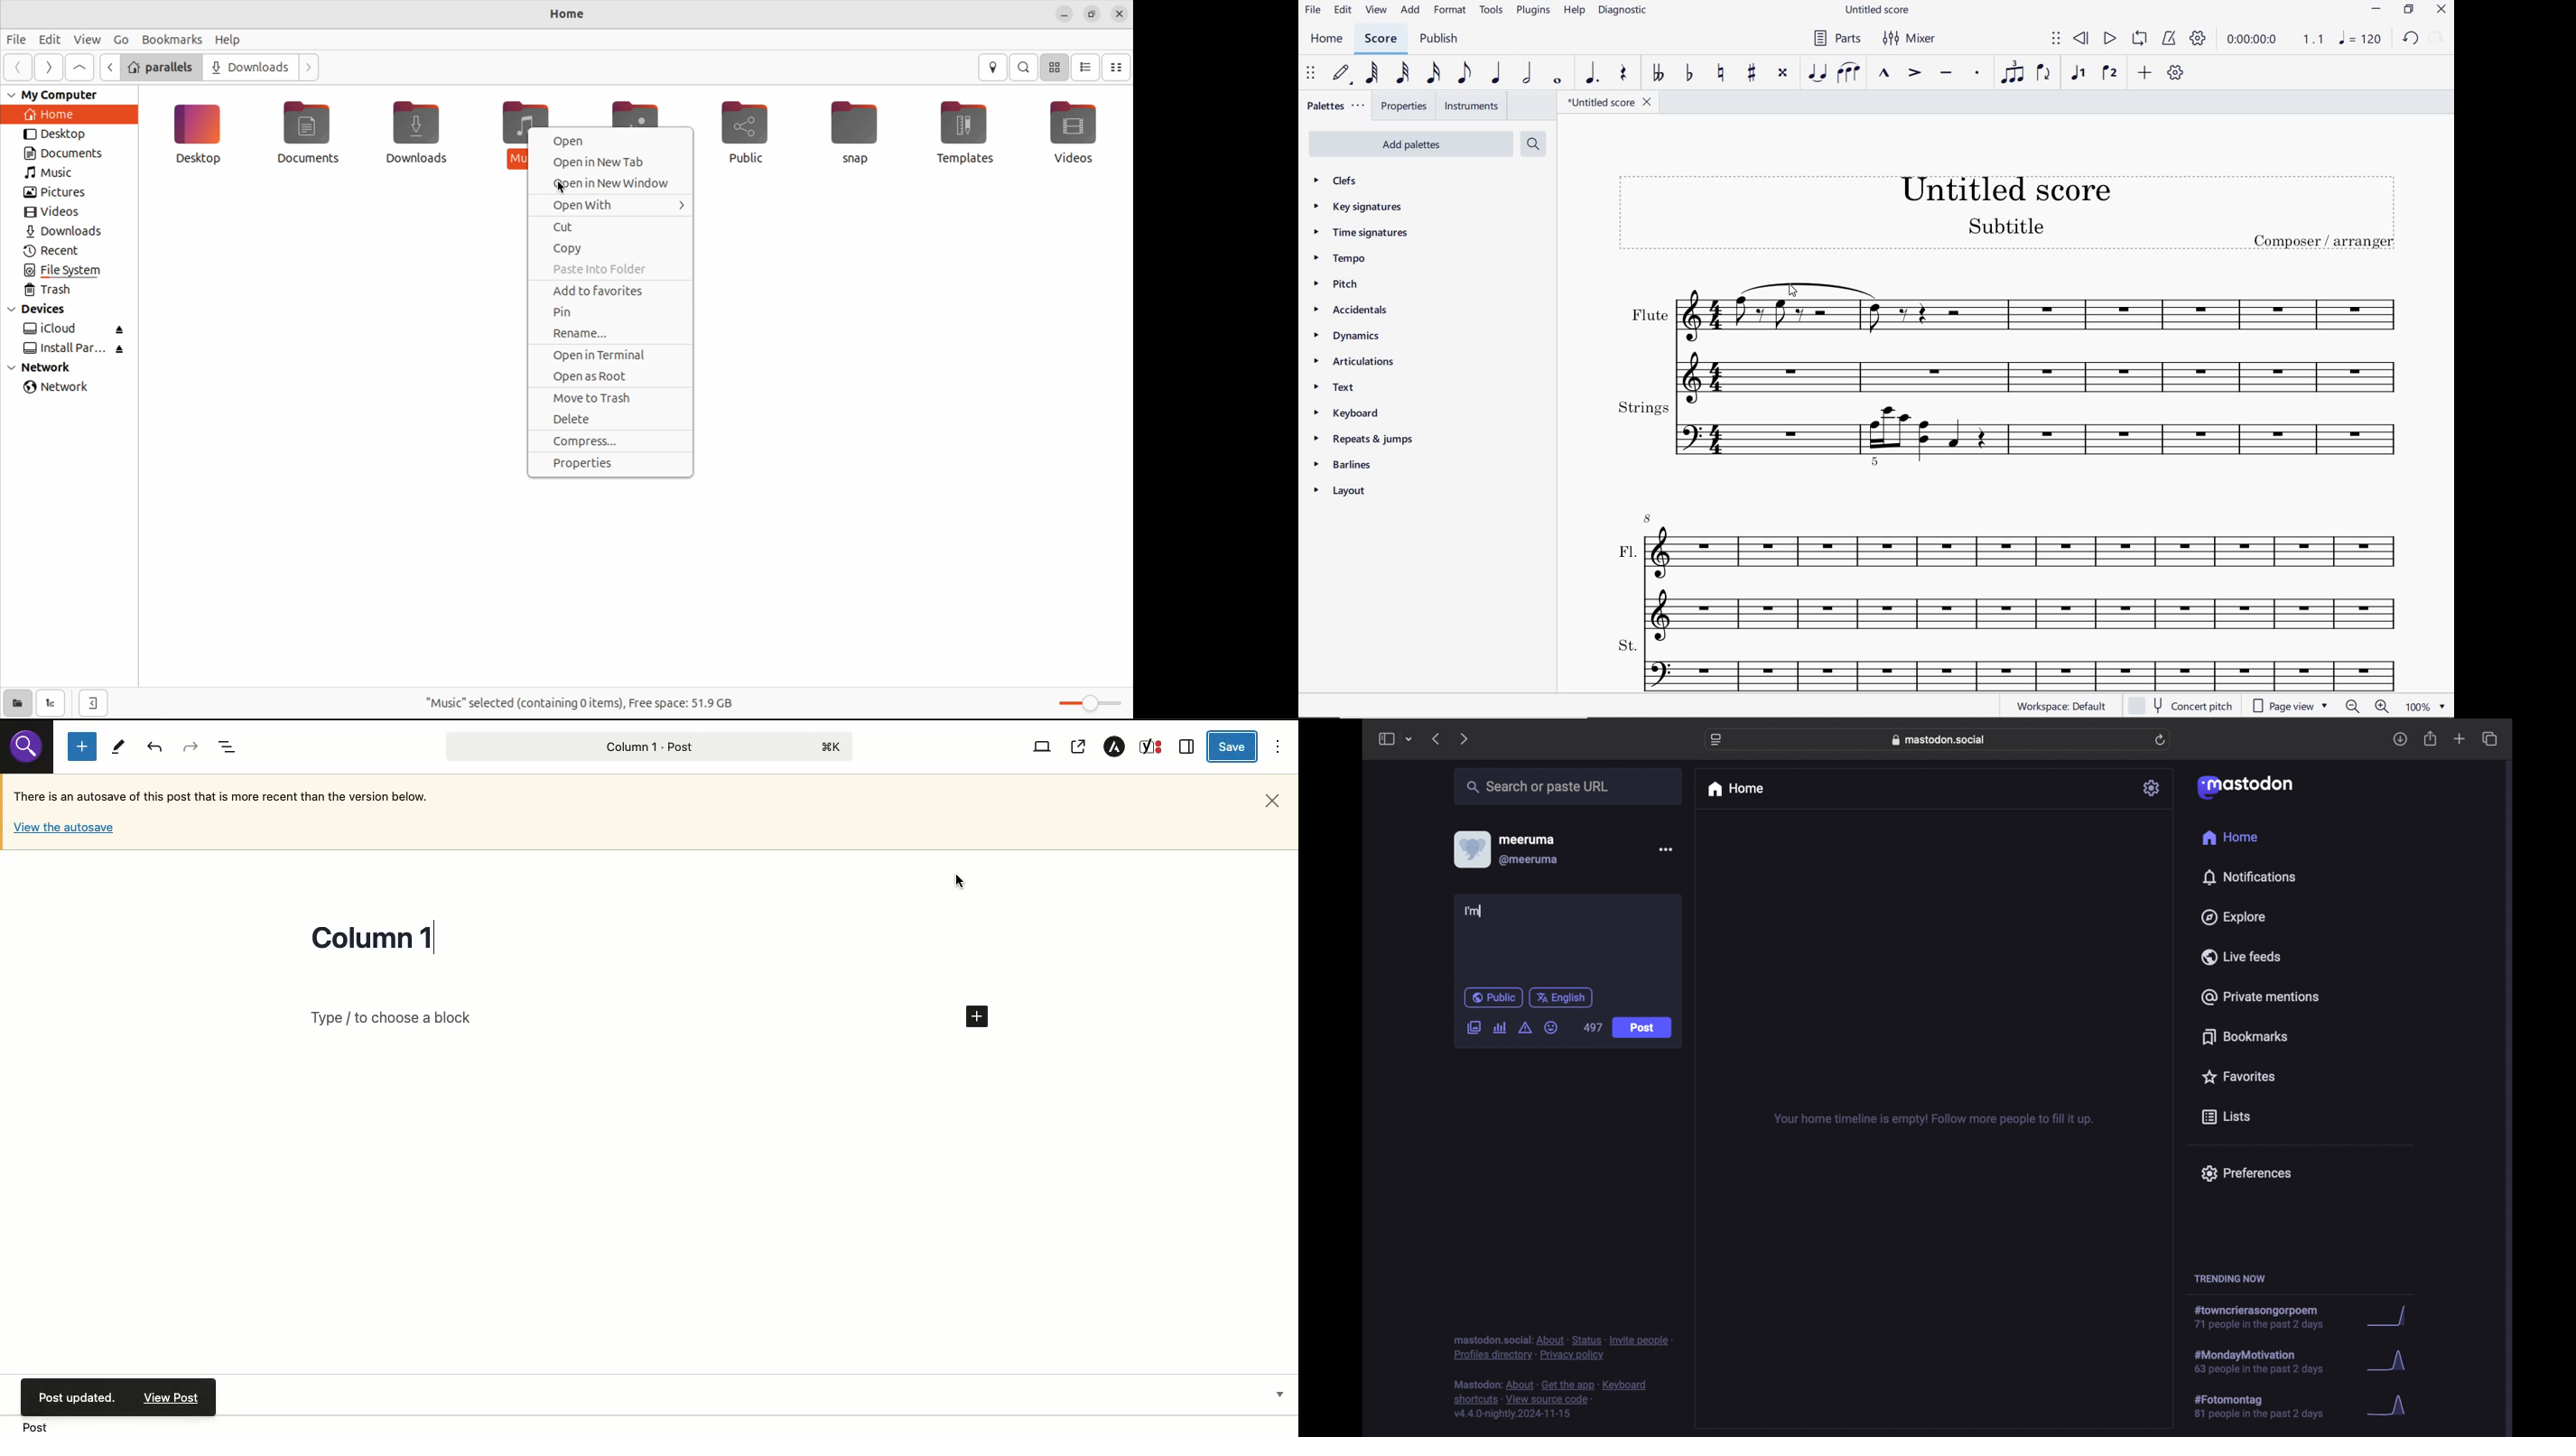  Describe the element at coordinates (1665, 849) in the screenshot. I see `more options` at that location.